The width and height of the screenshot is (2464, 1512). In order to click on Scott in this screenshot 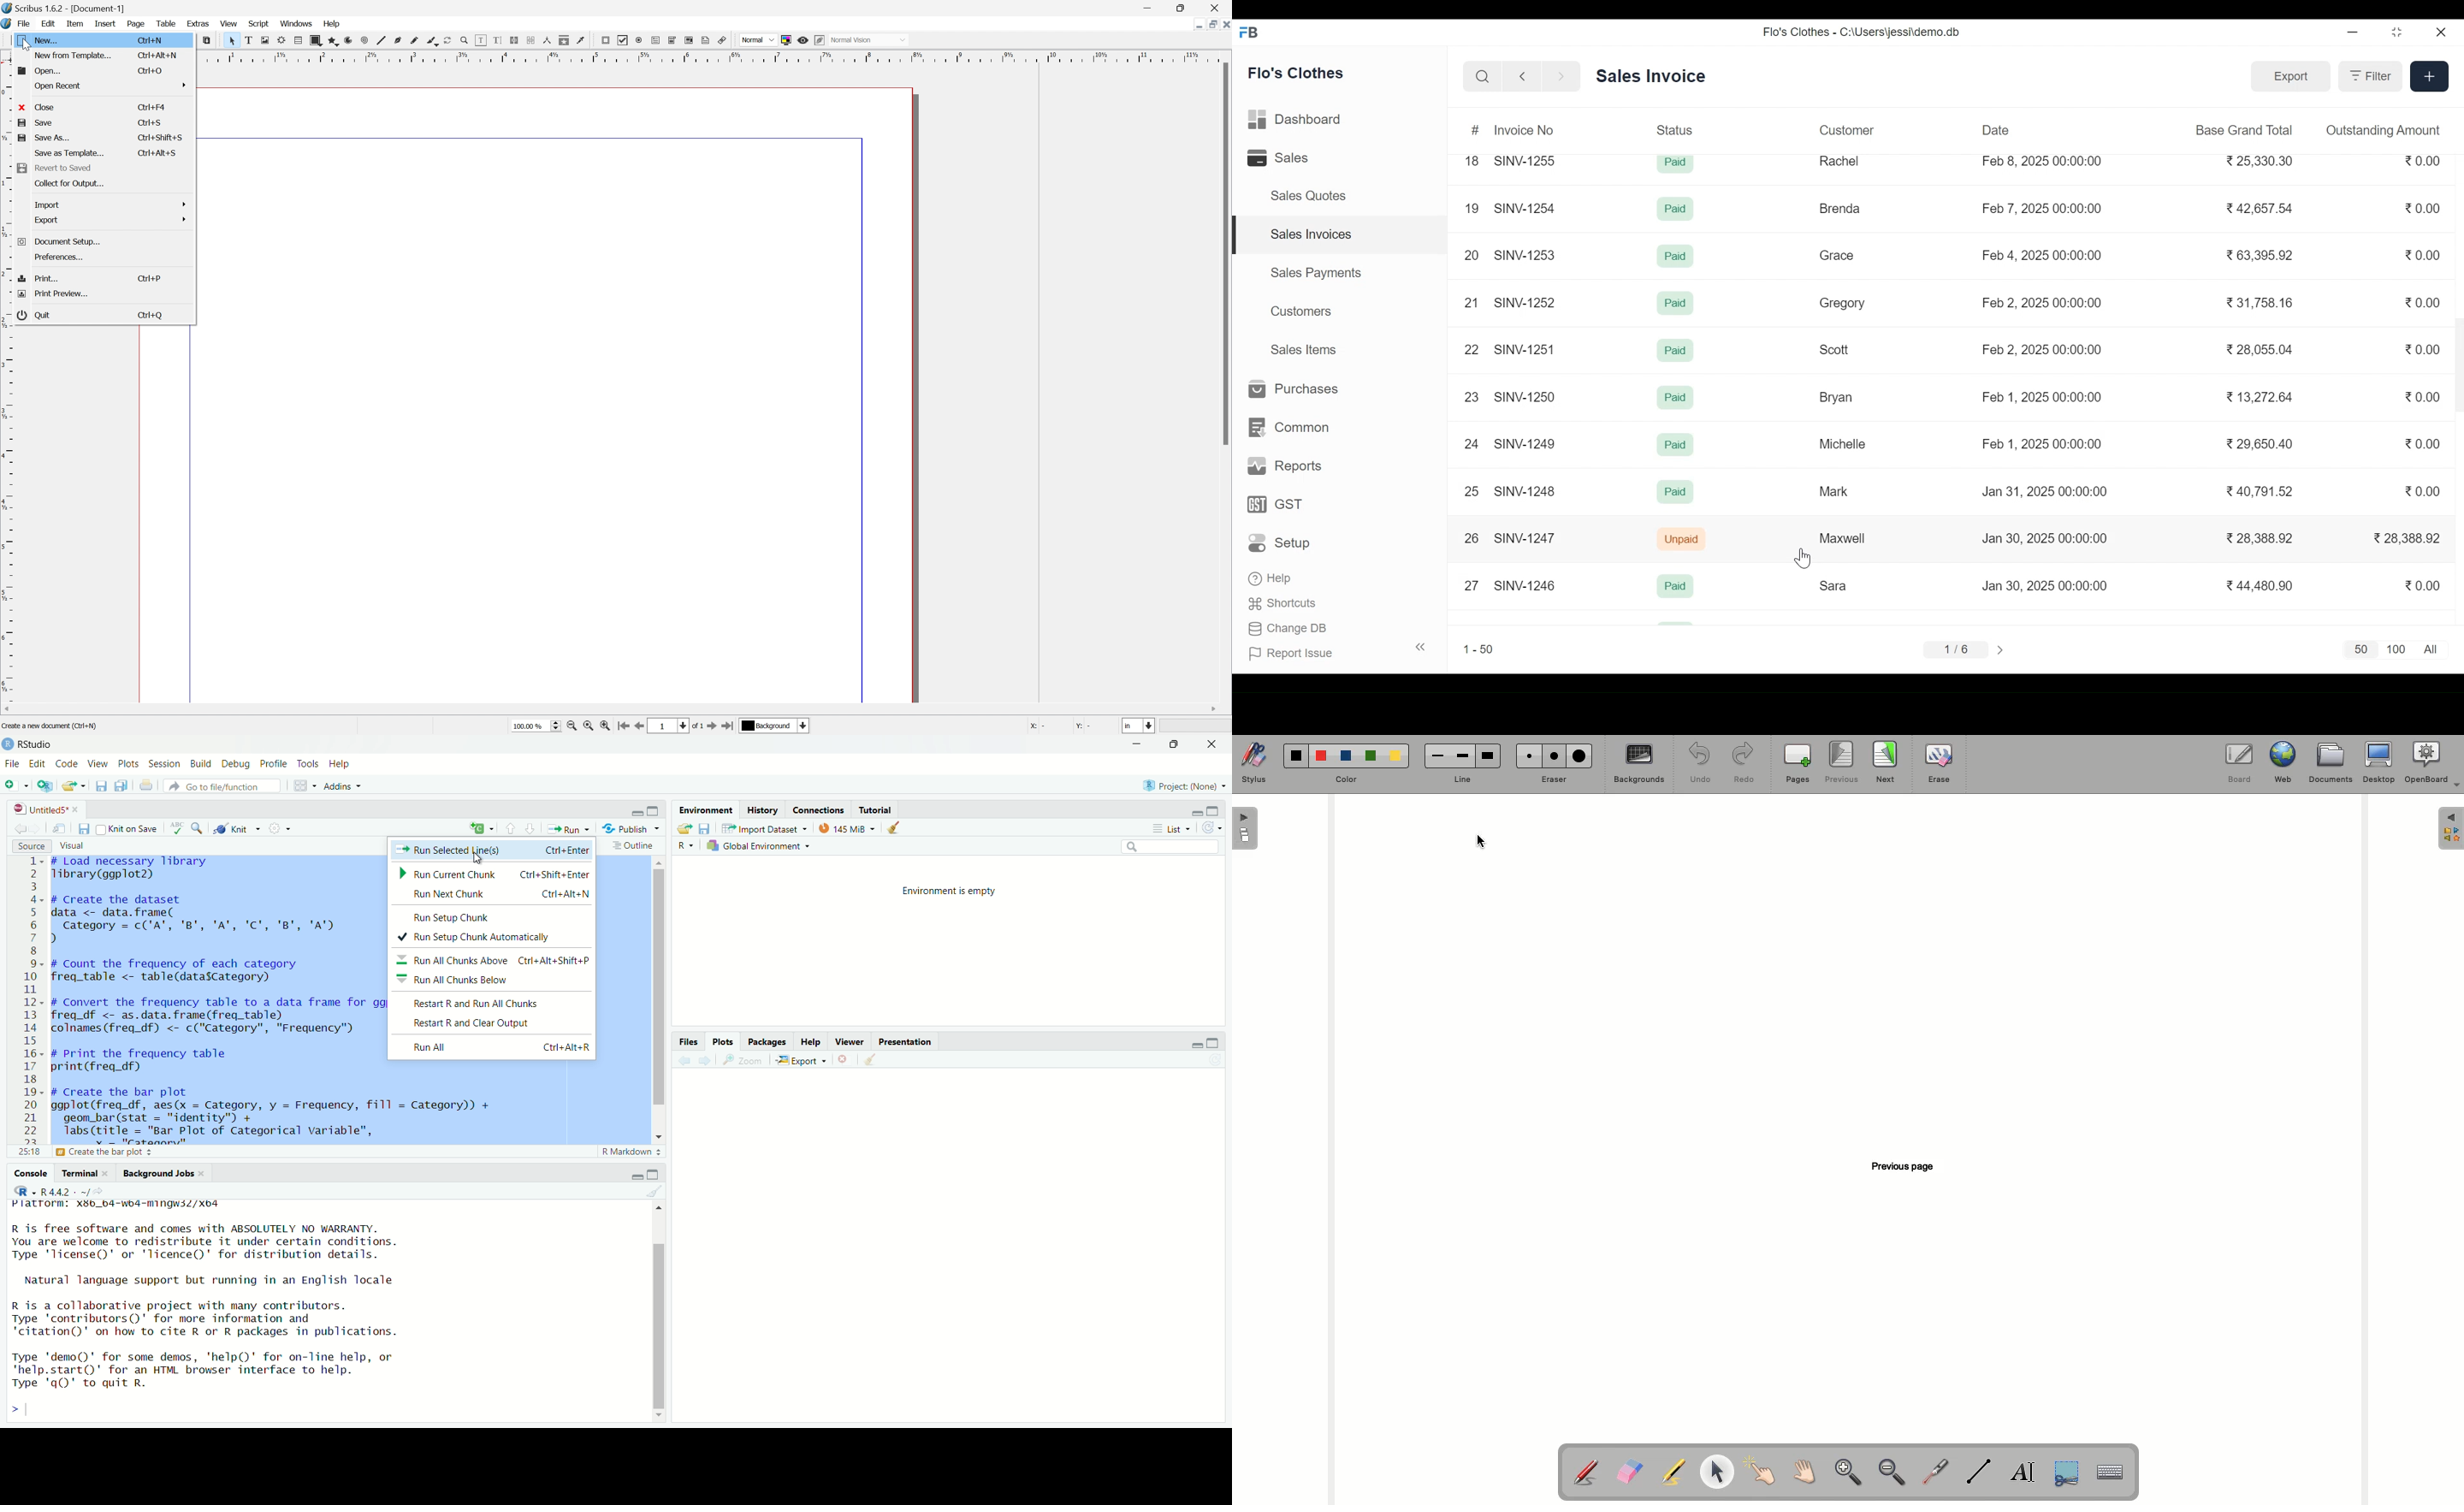, I will do `click(1835, 348)`.